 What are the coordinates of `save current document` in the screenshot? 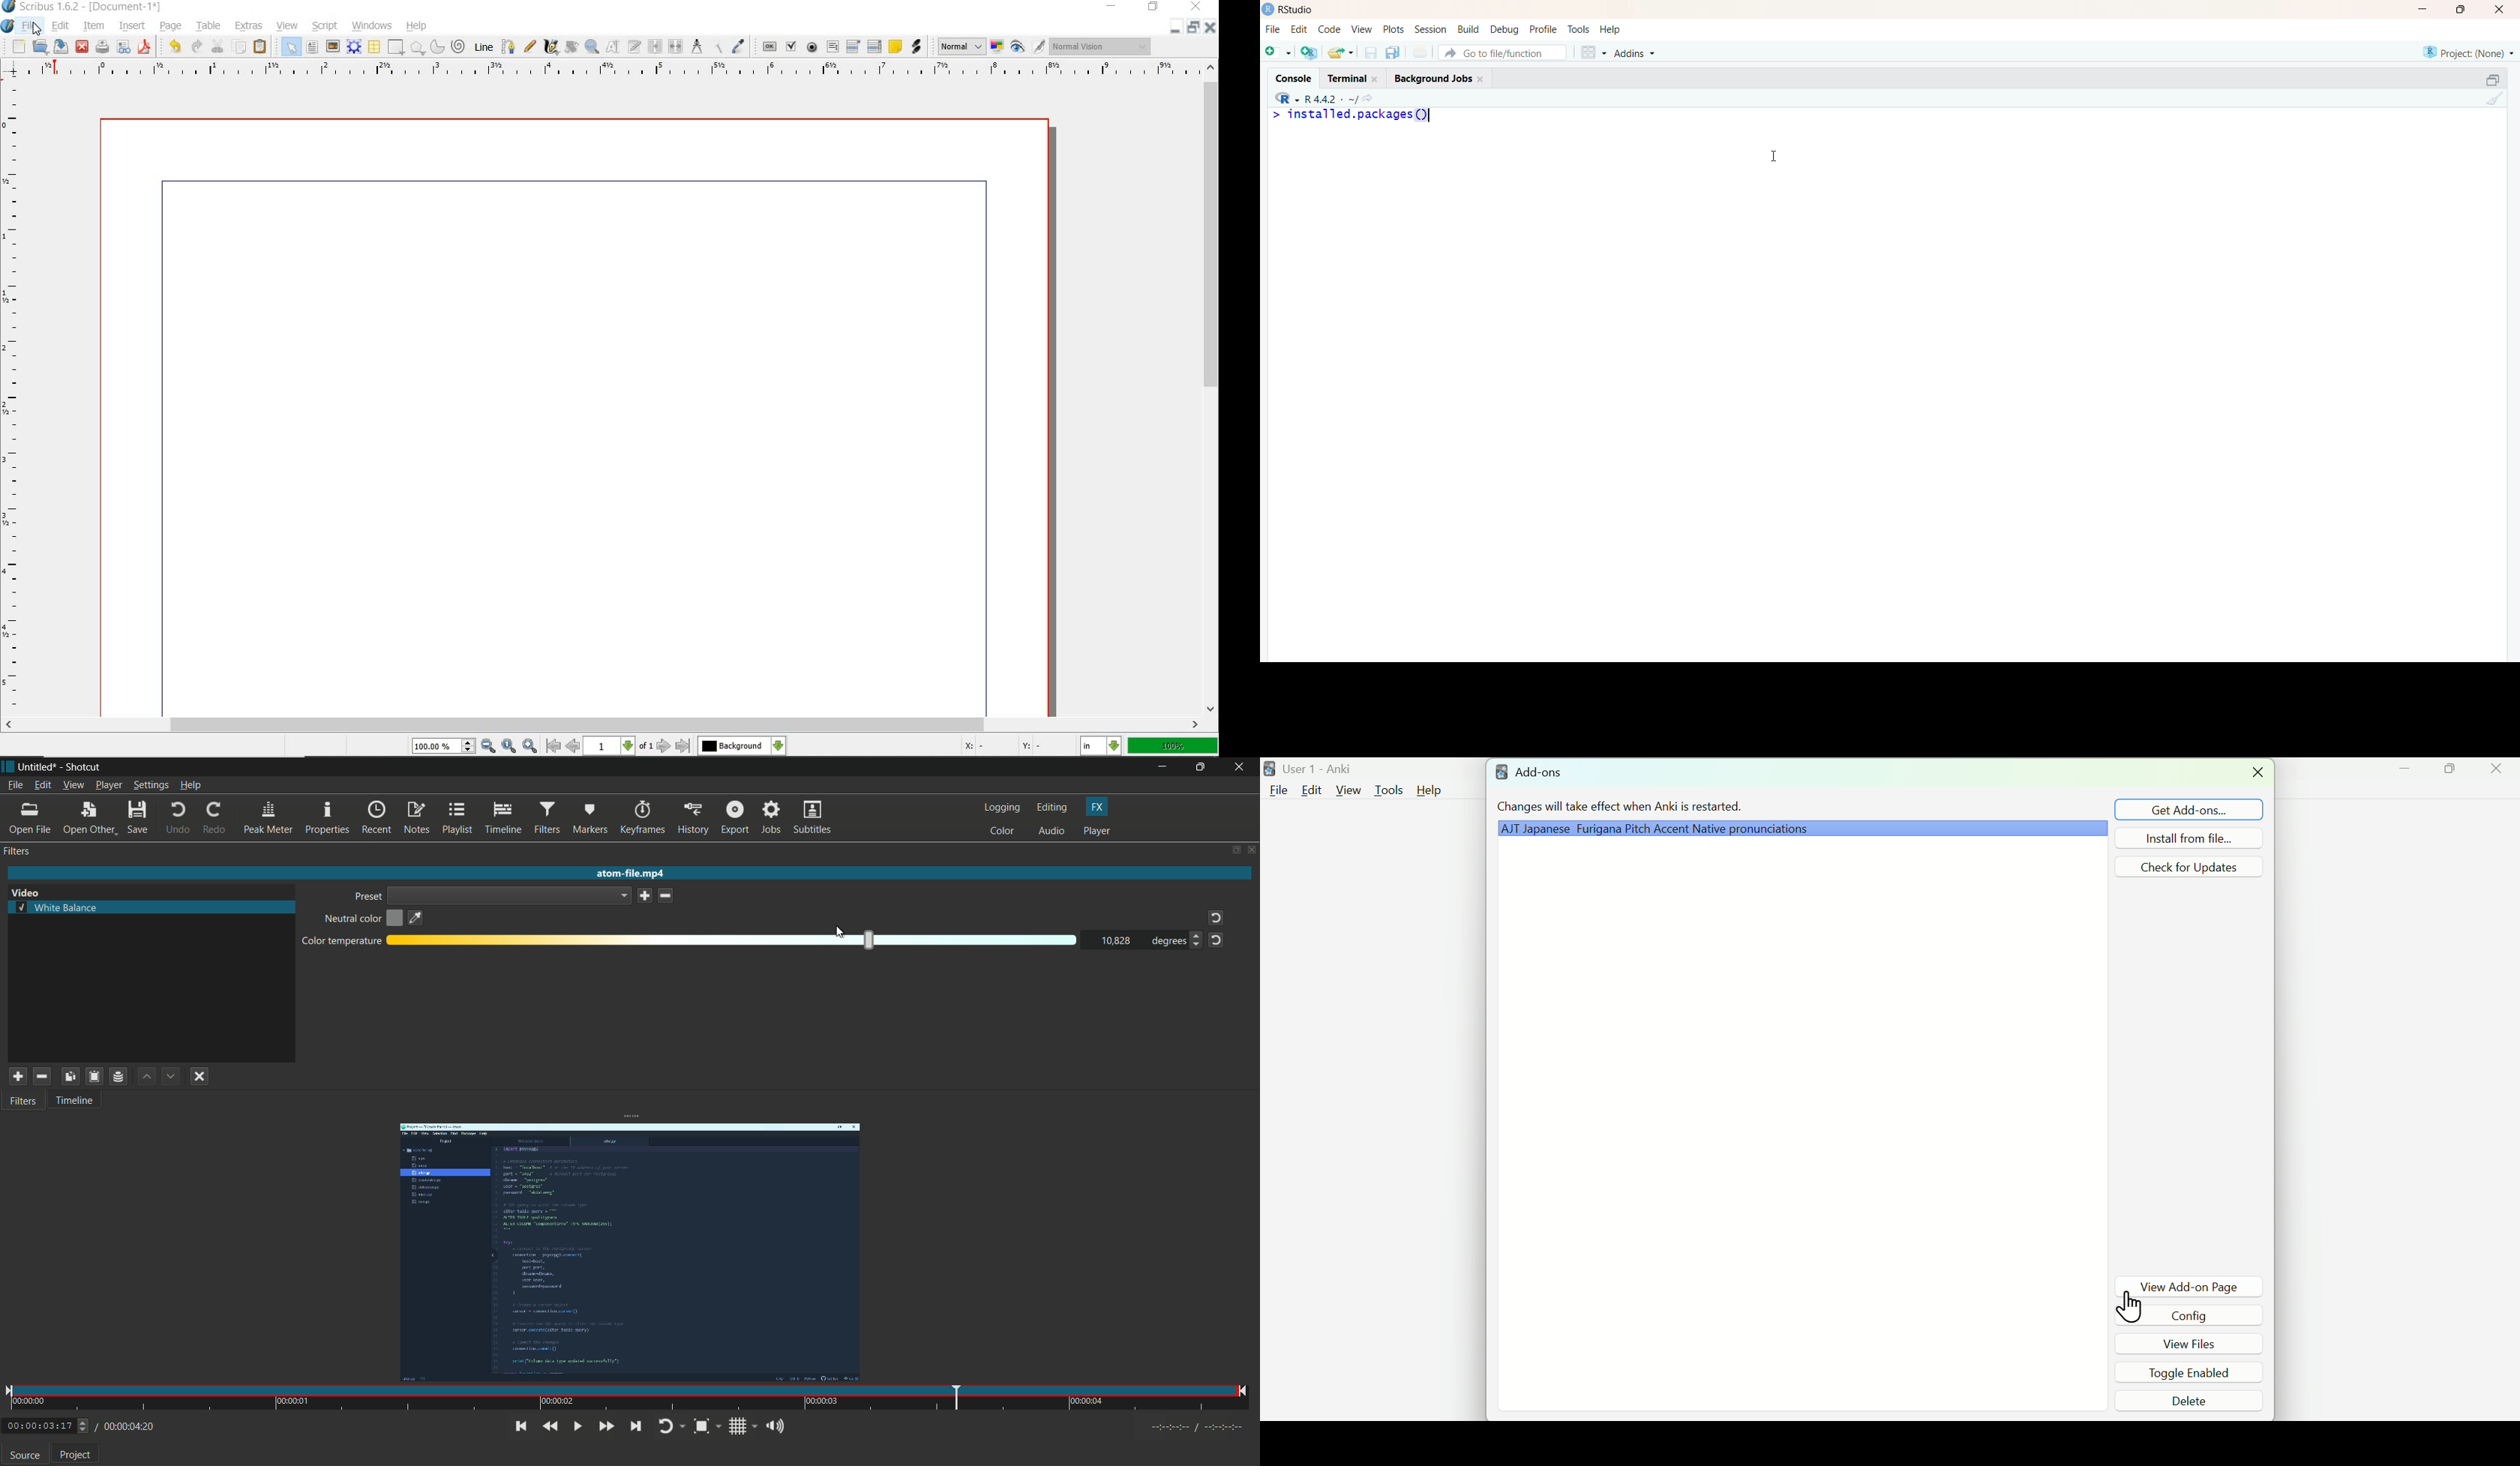 It's located at (1371, 54).